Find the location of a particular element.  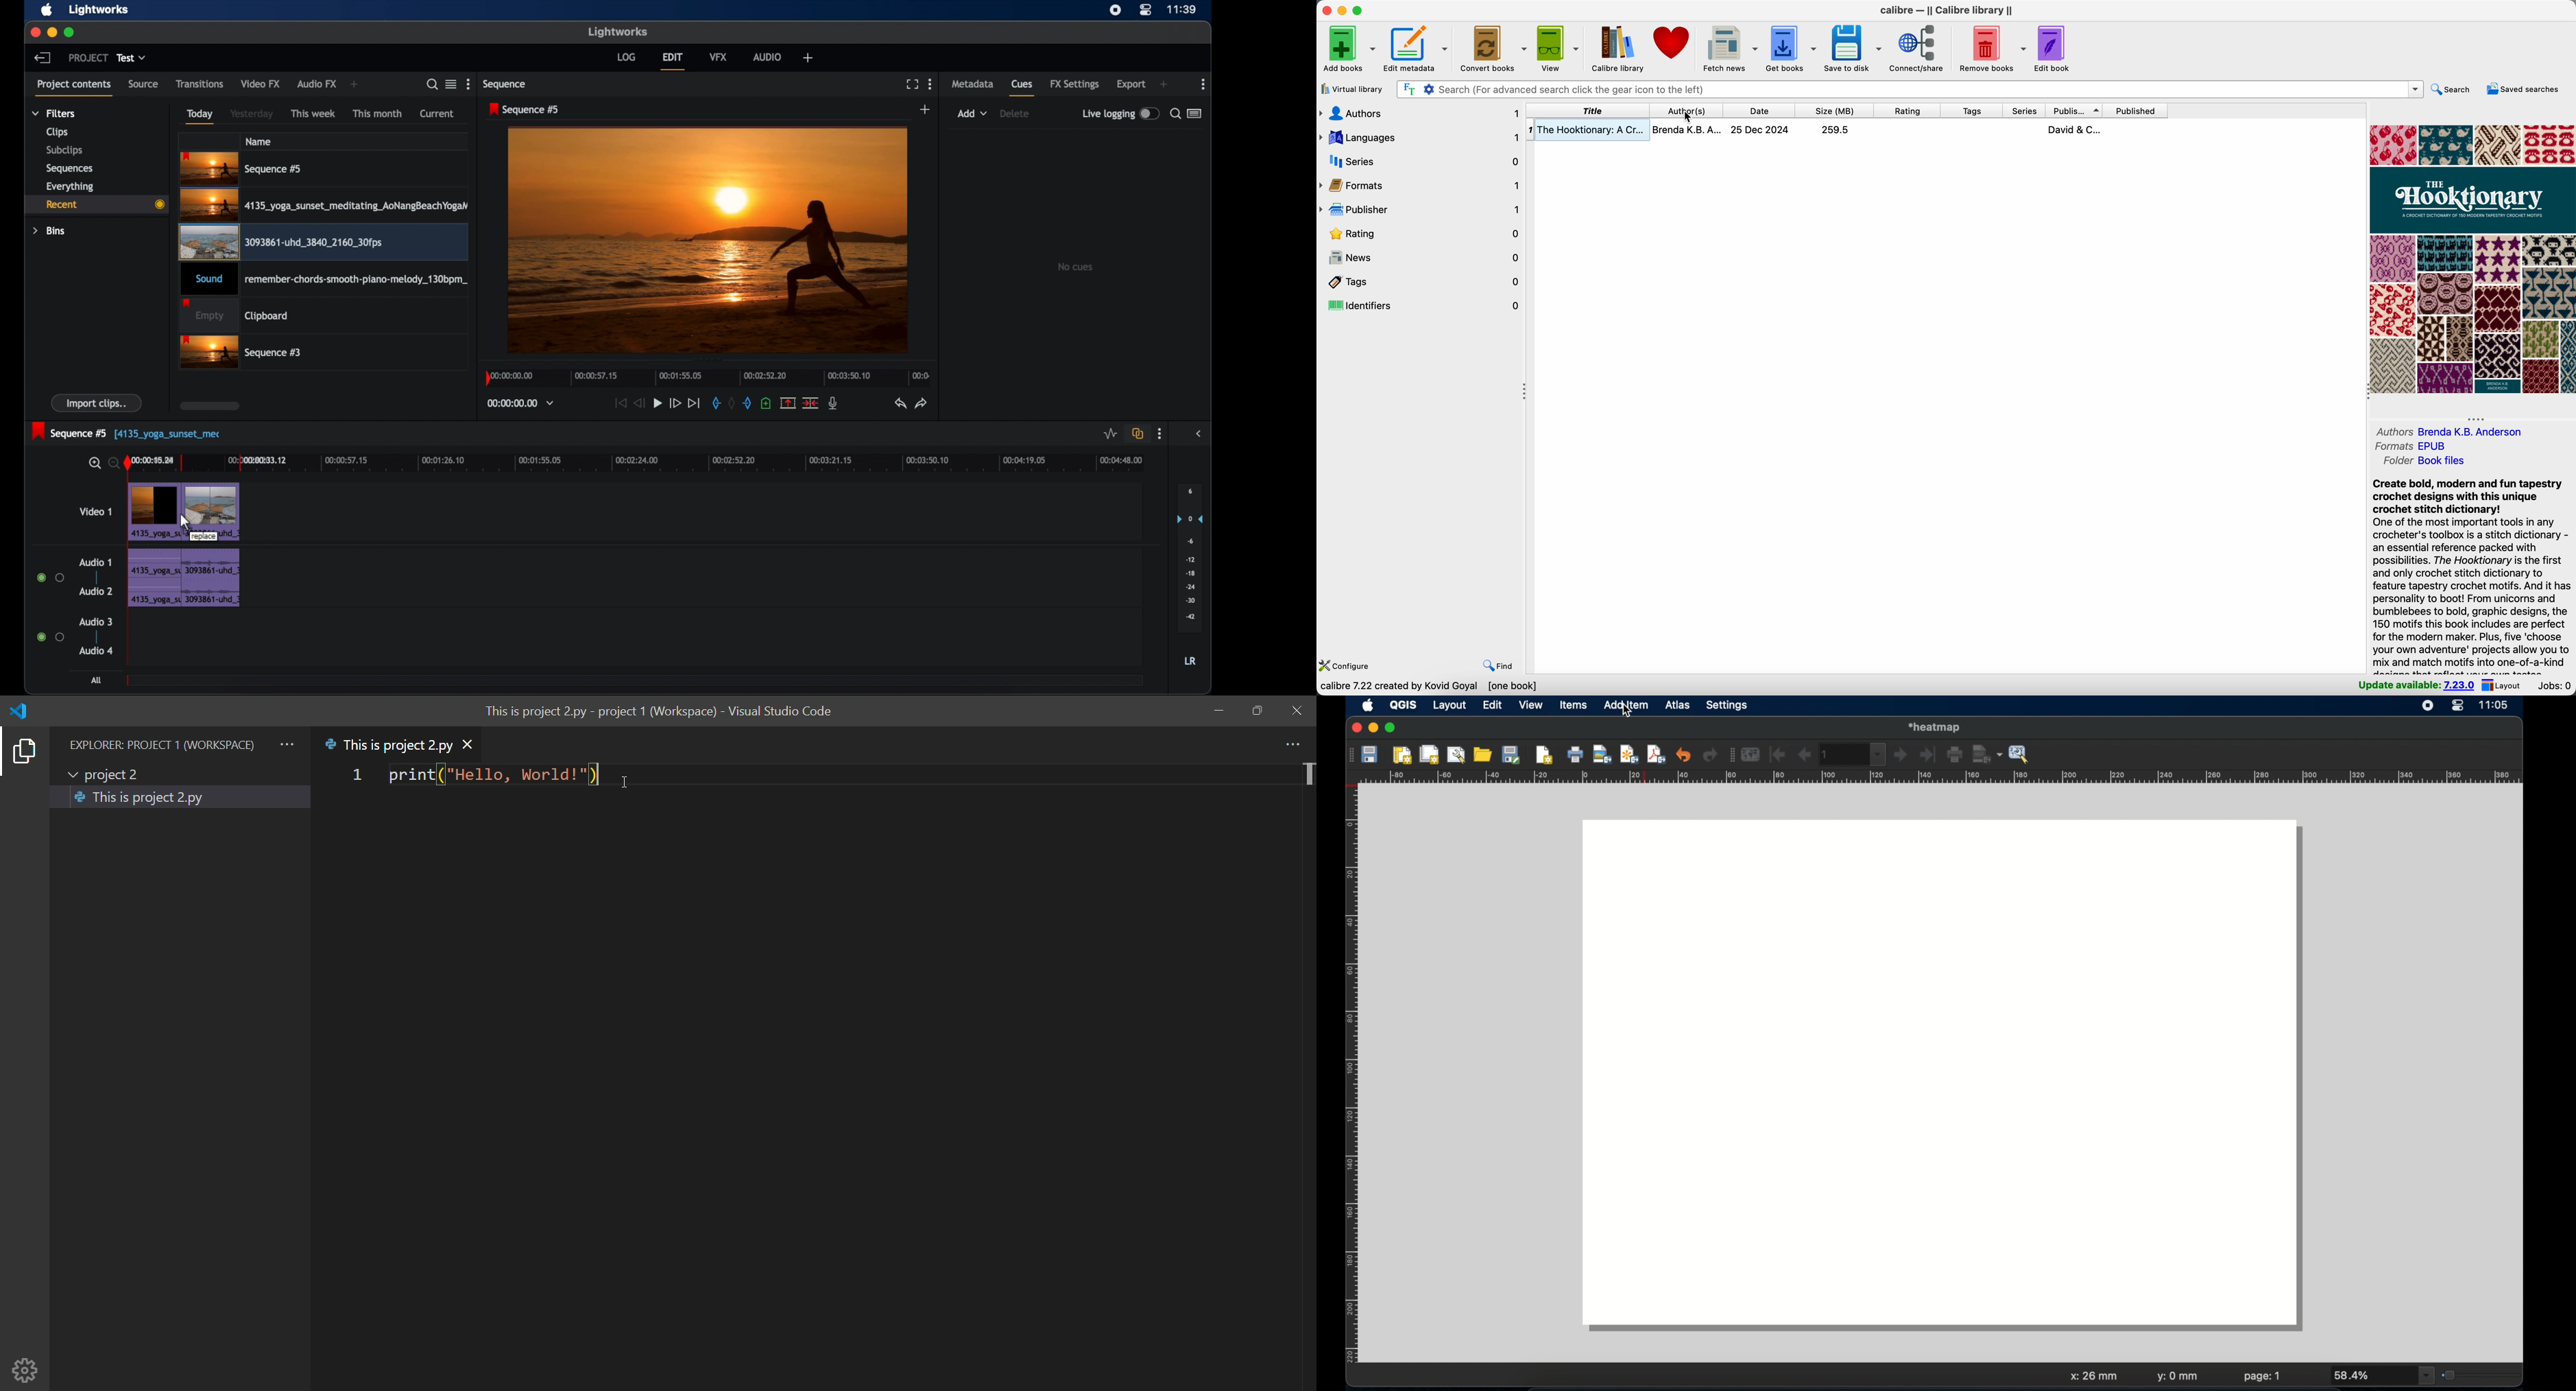

logo is located at coordinates (24, 710).